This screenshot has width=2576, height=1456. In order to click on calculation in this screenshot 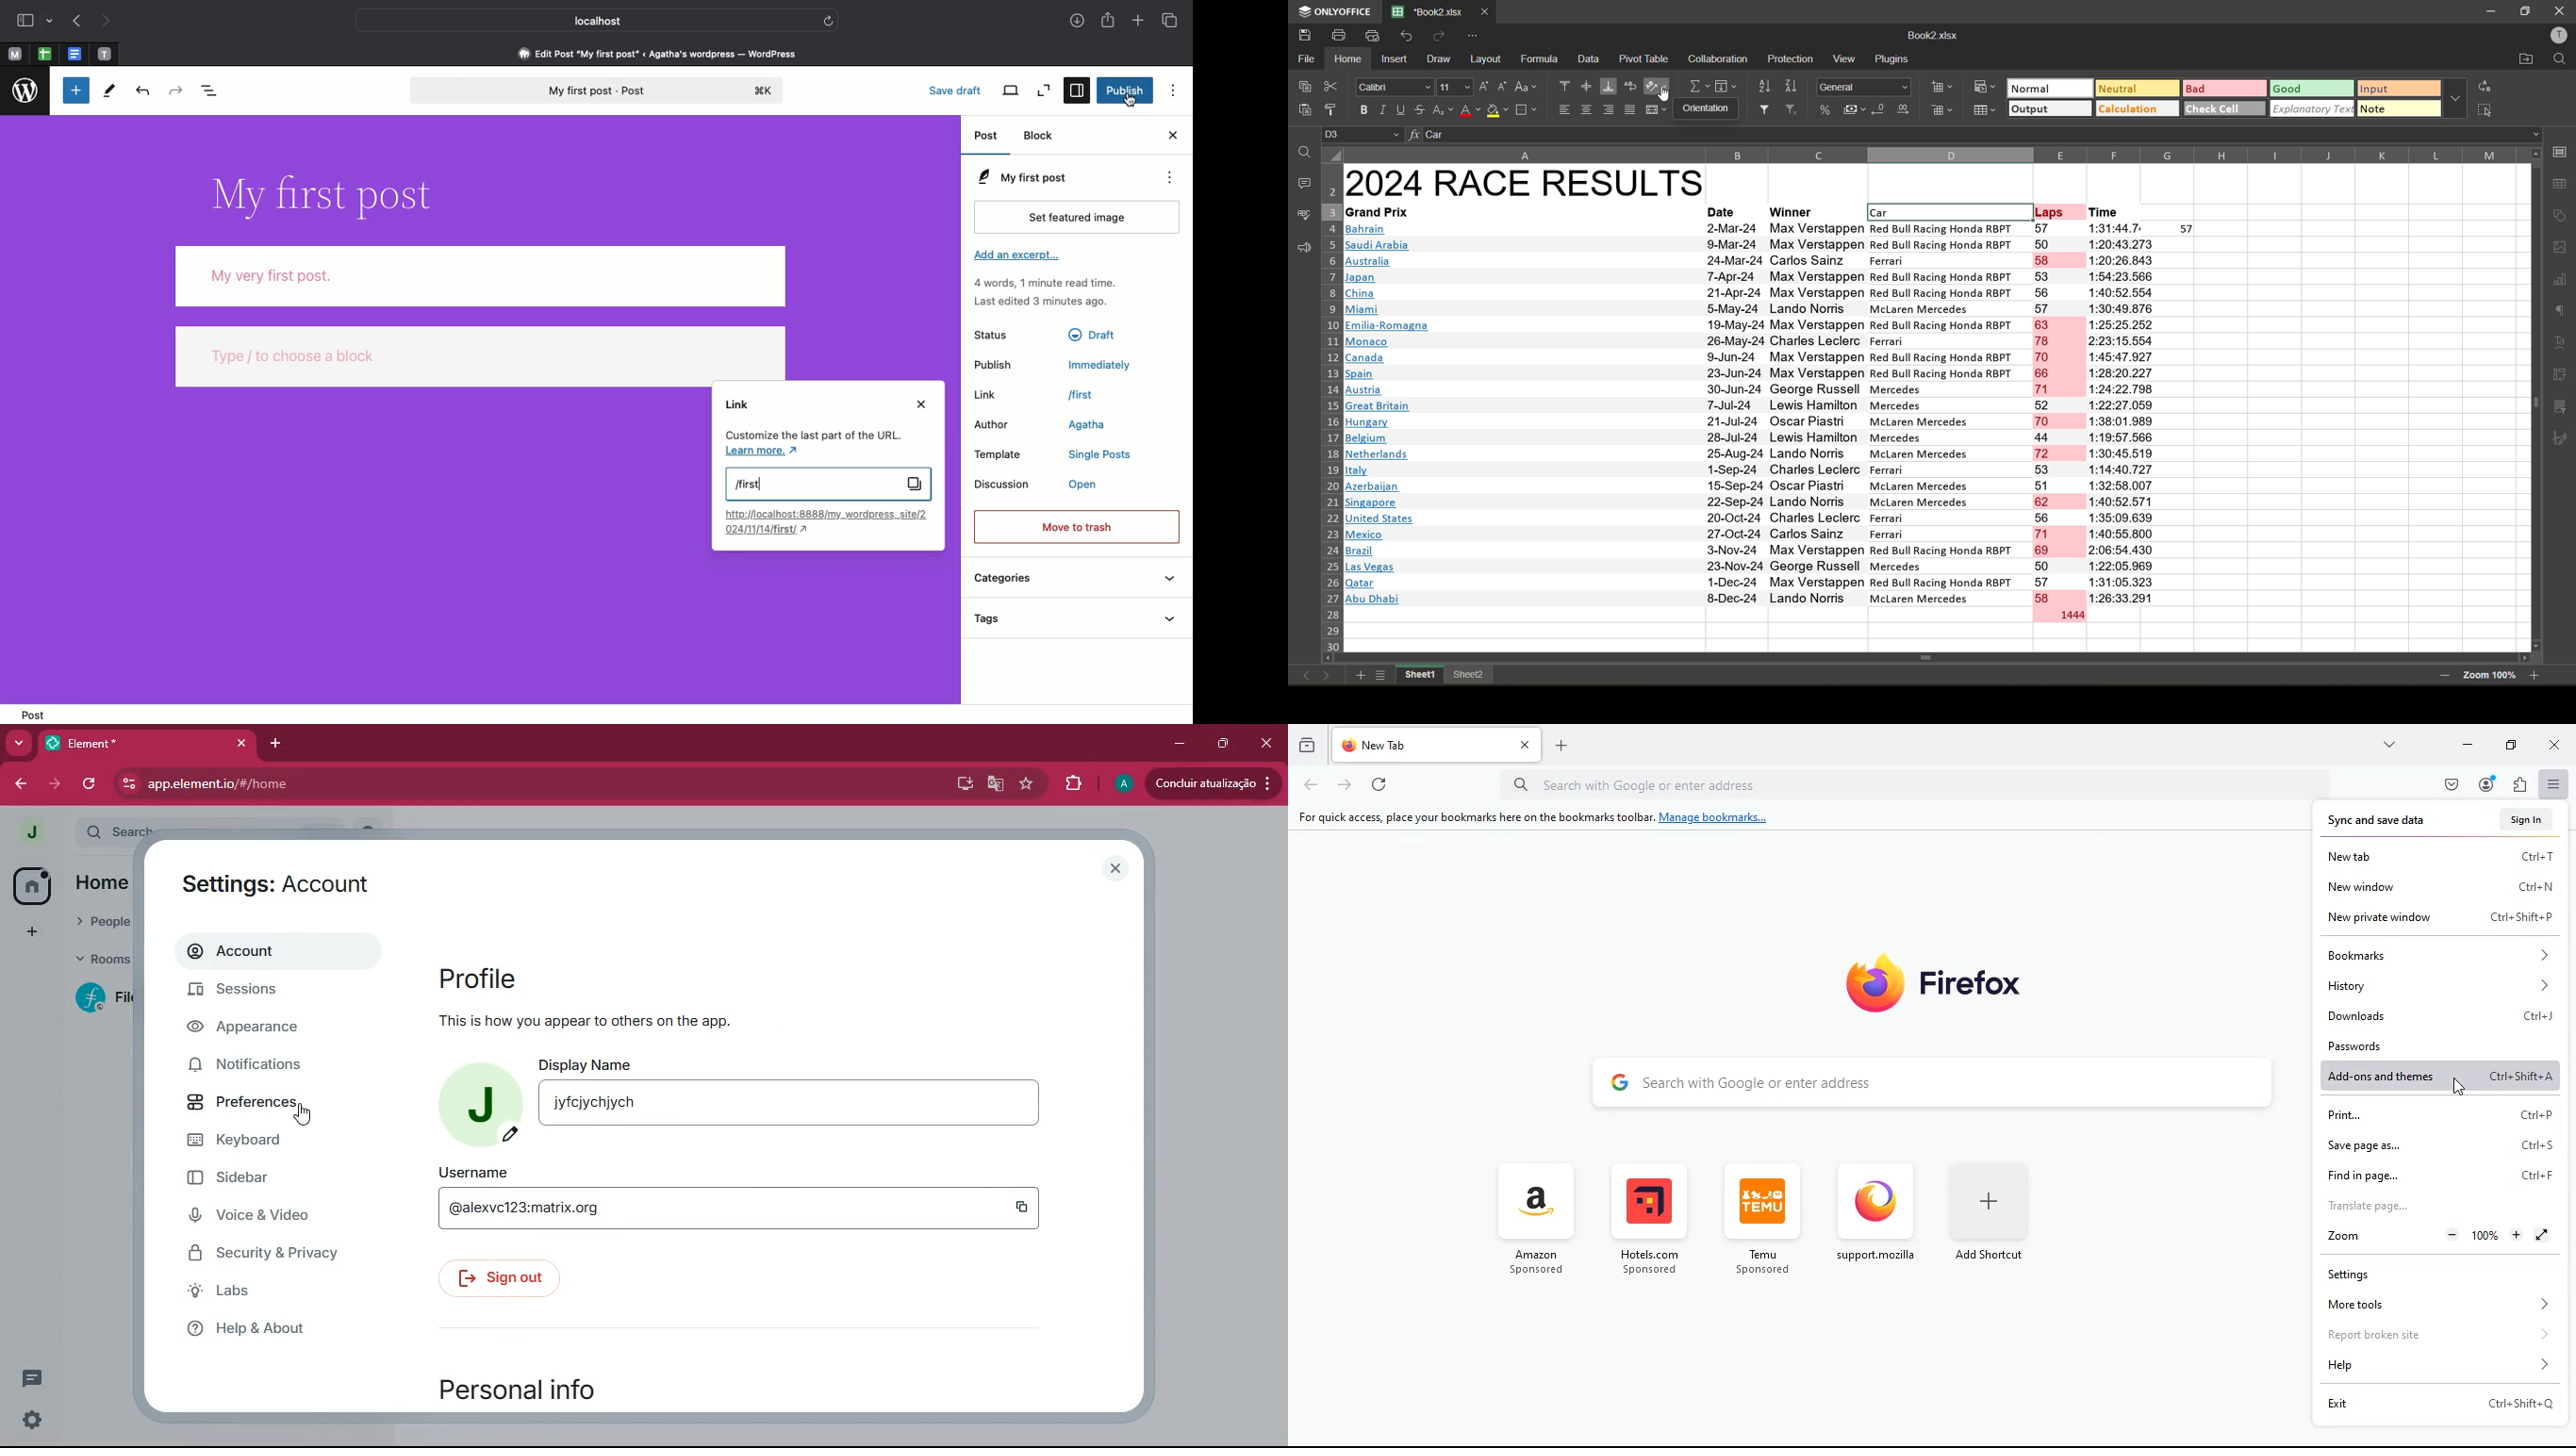, I will do `click(1719, 60)`.